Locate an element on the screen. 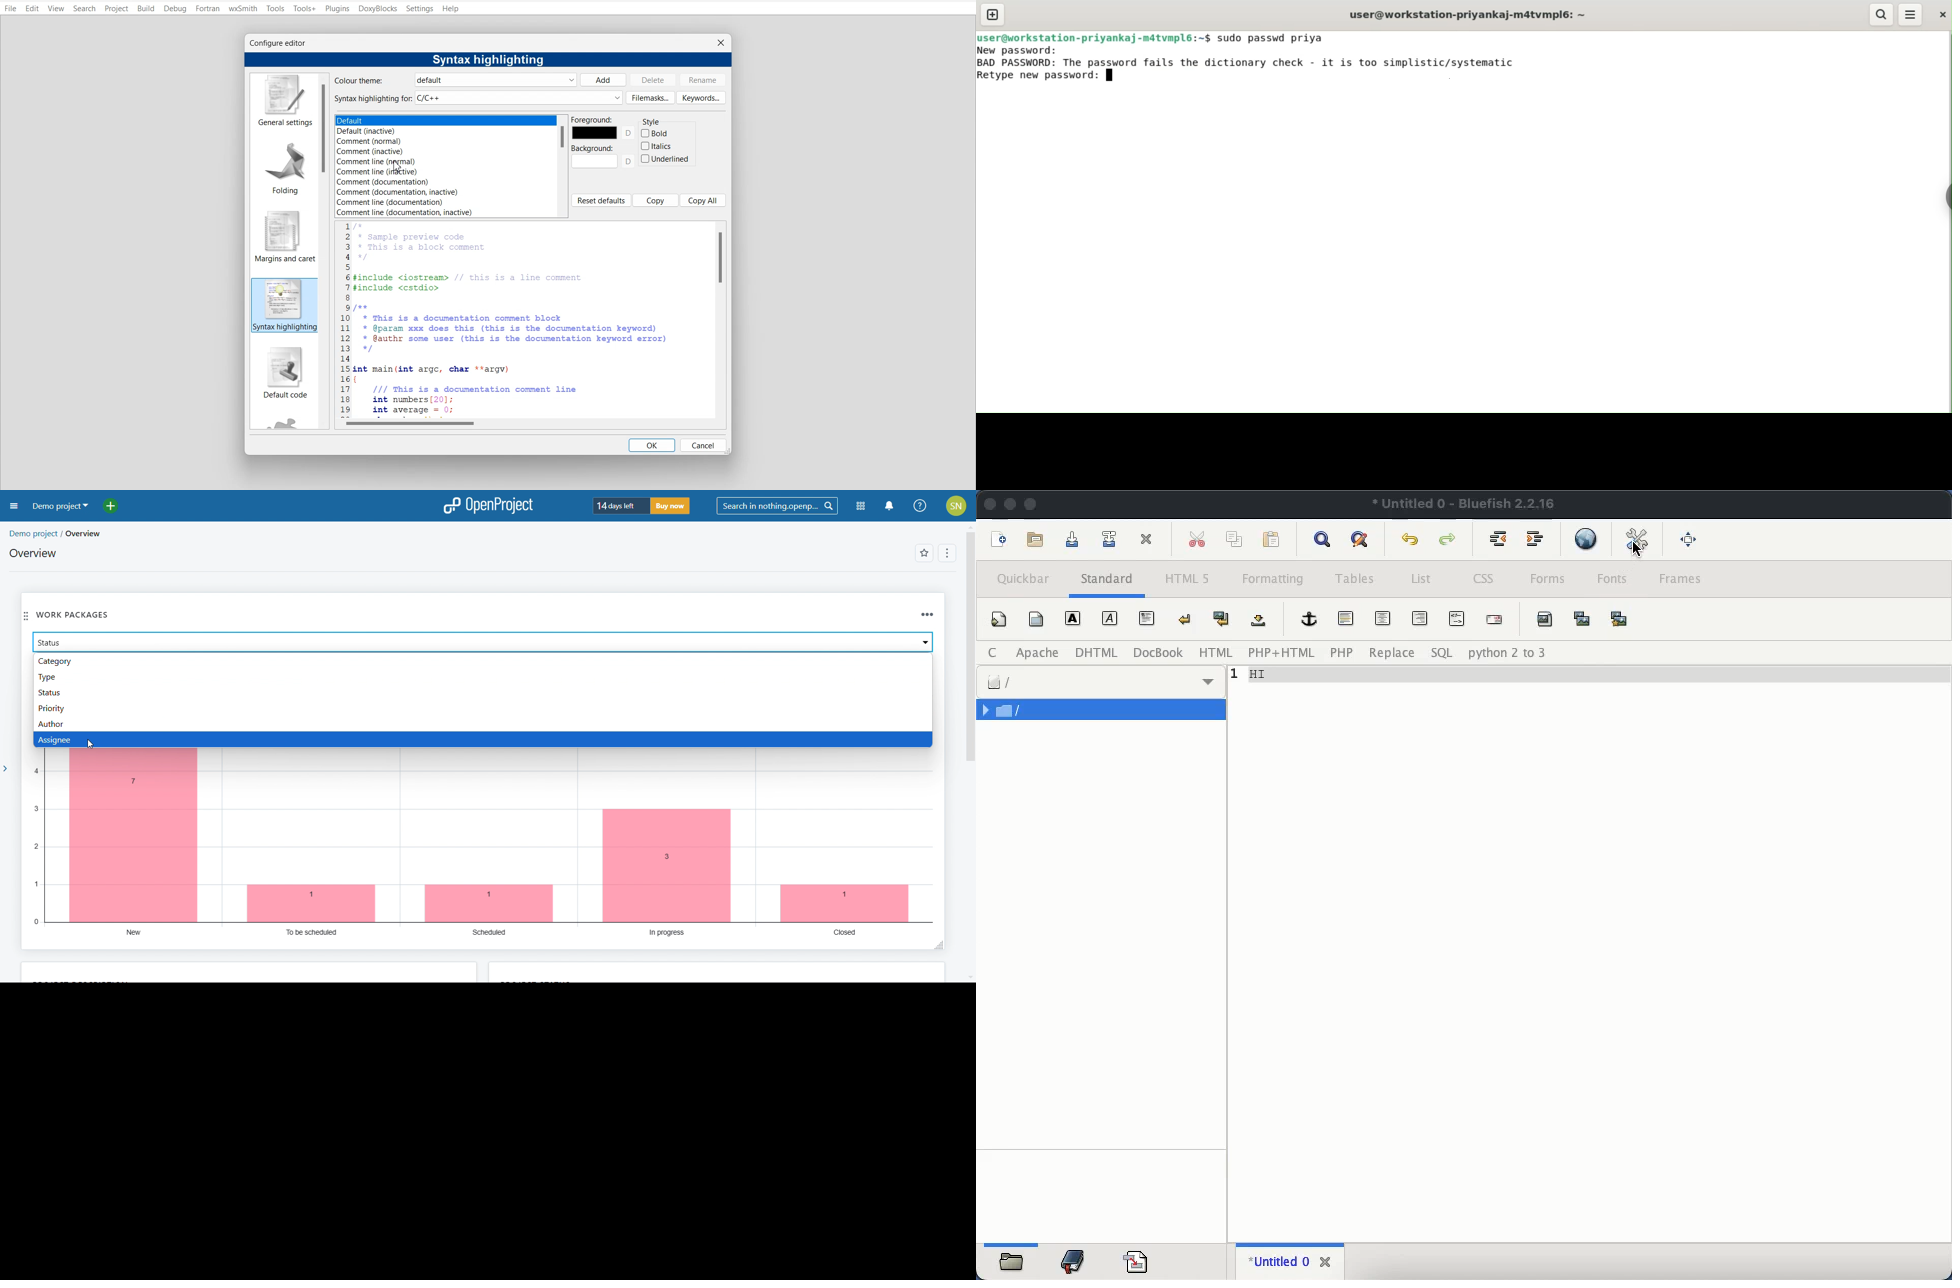 Image resolution: width=1960 pixels, height=1288 pixels. syntax highlighting is located at coordinates (284, 304).